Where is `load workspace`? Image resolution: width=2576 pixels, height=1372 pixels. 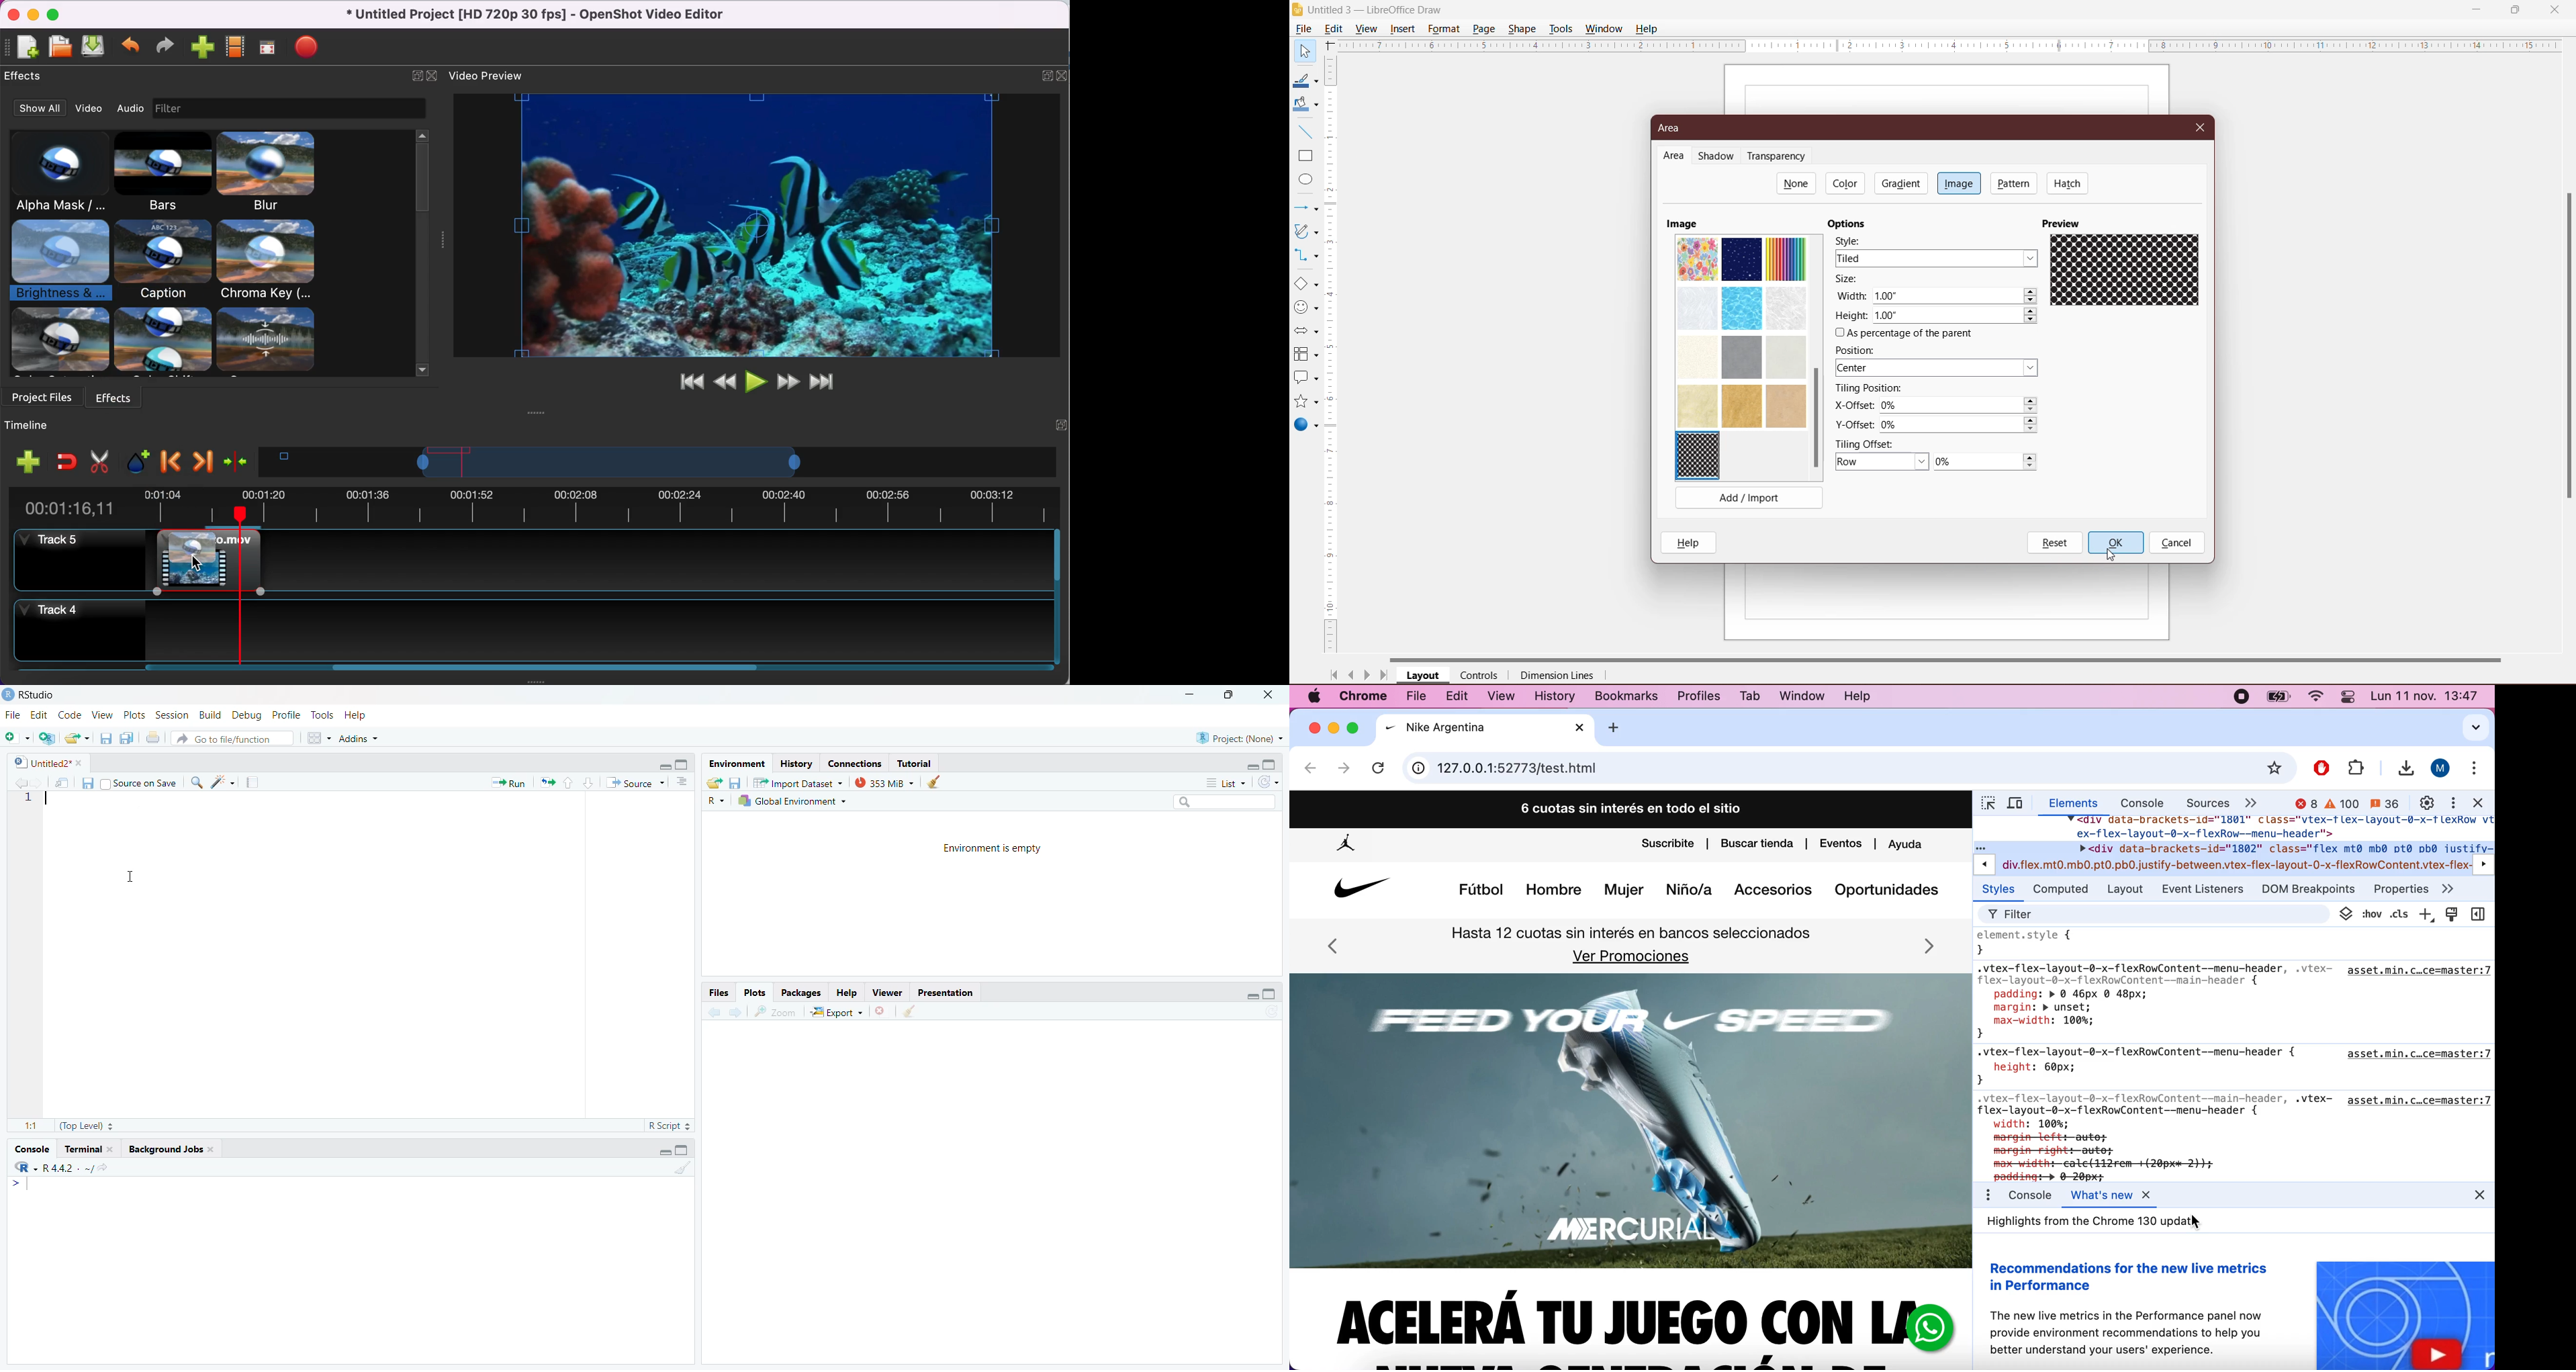
load workspace is located at coordinates (716, 783).